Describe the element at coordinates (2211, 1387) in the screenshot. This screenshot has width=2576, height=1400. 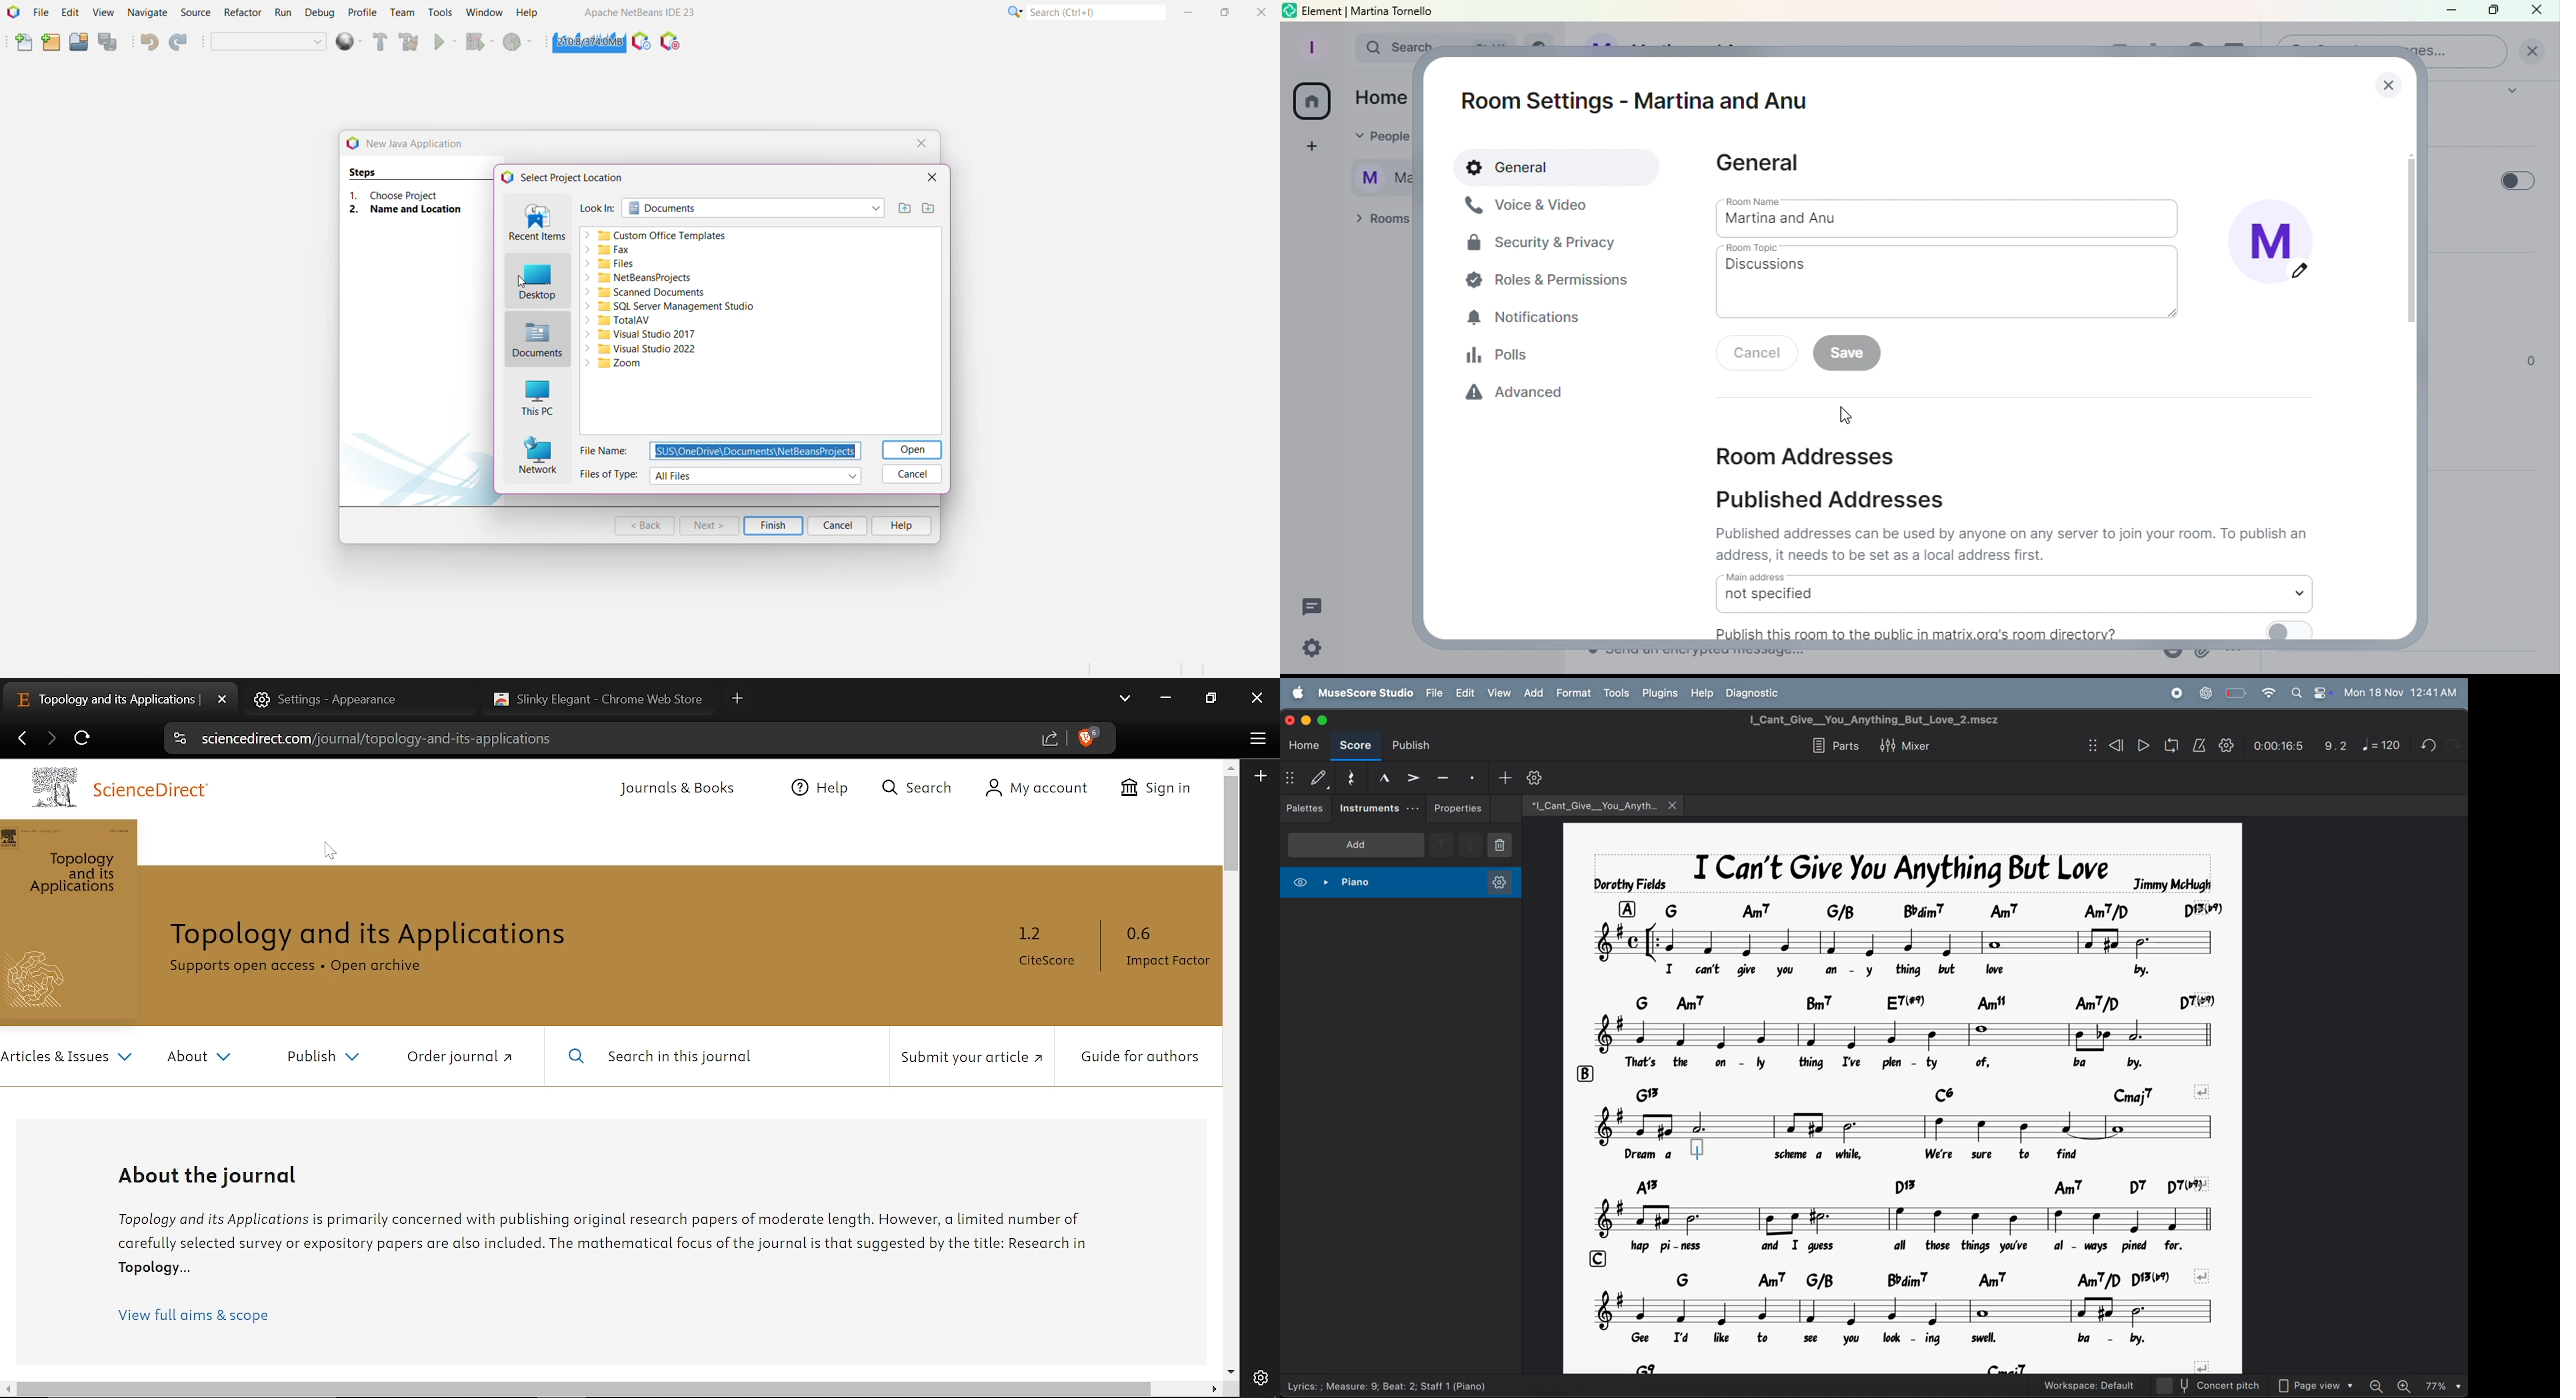
I see `concert pitch` at that location.